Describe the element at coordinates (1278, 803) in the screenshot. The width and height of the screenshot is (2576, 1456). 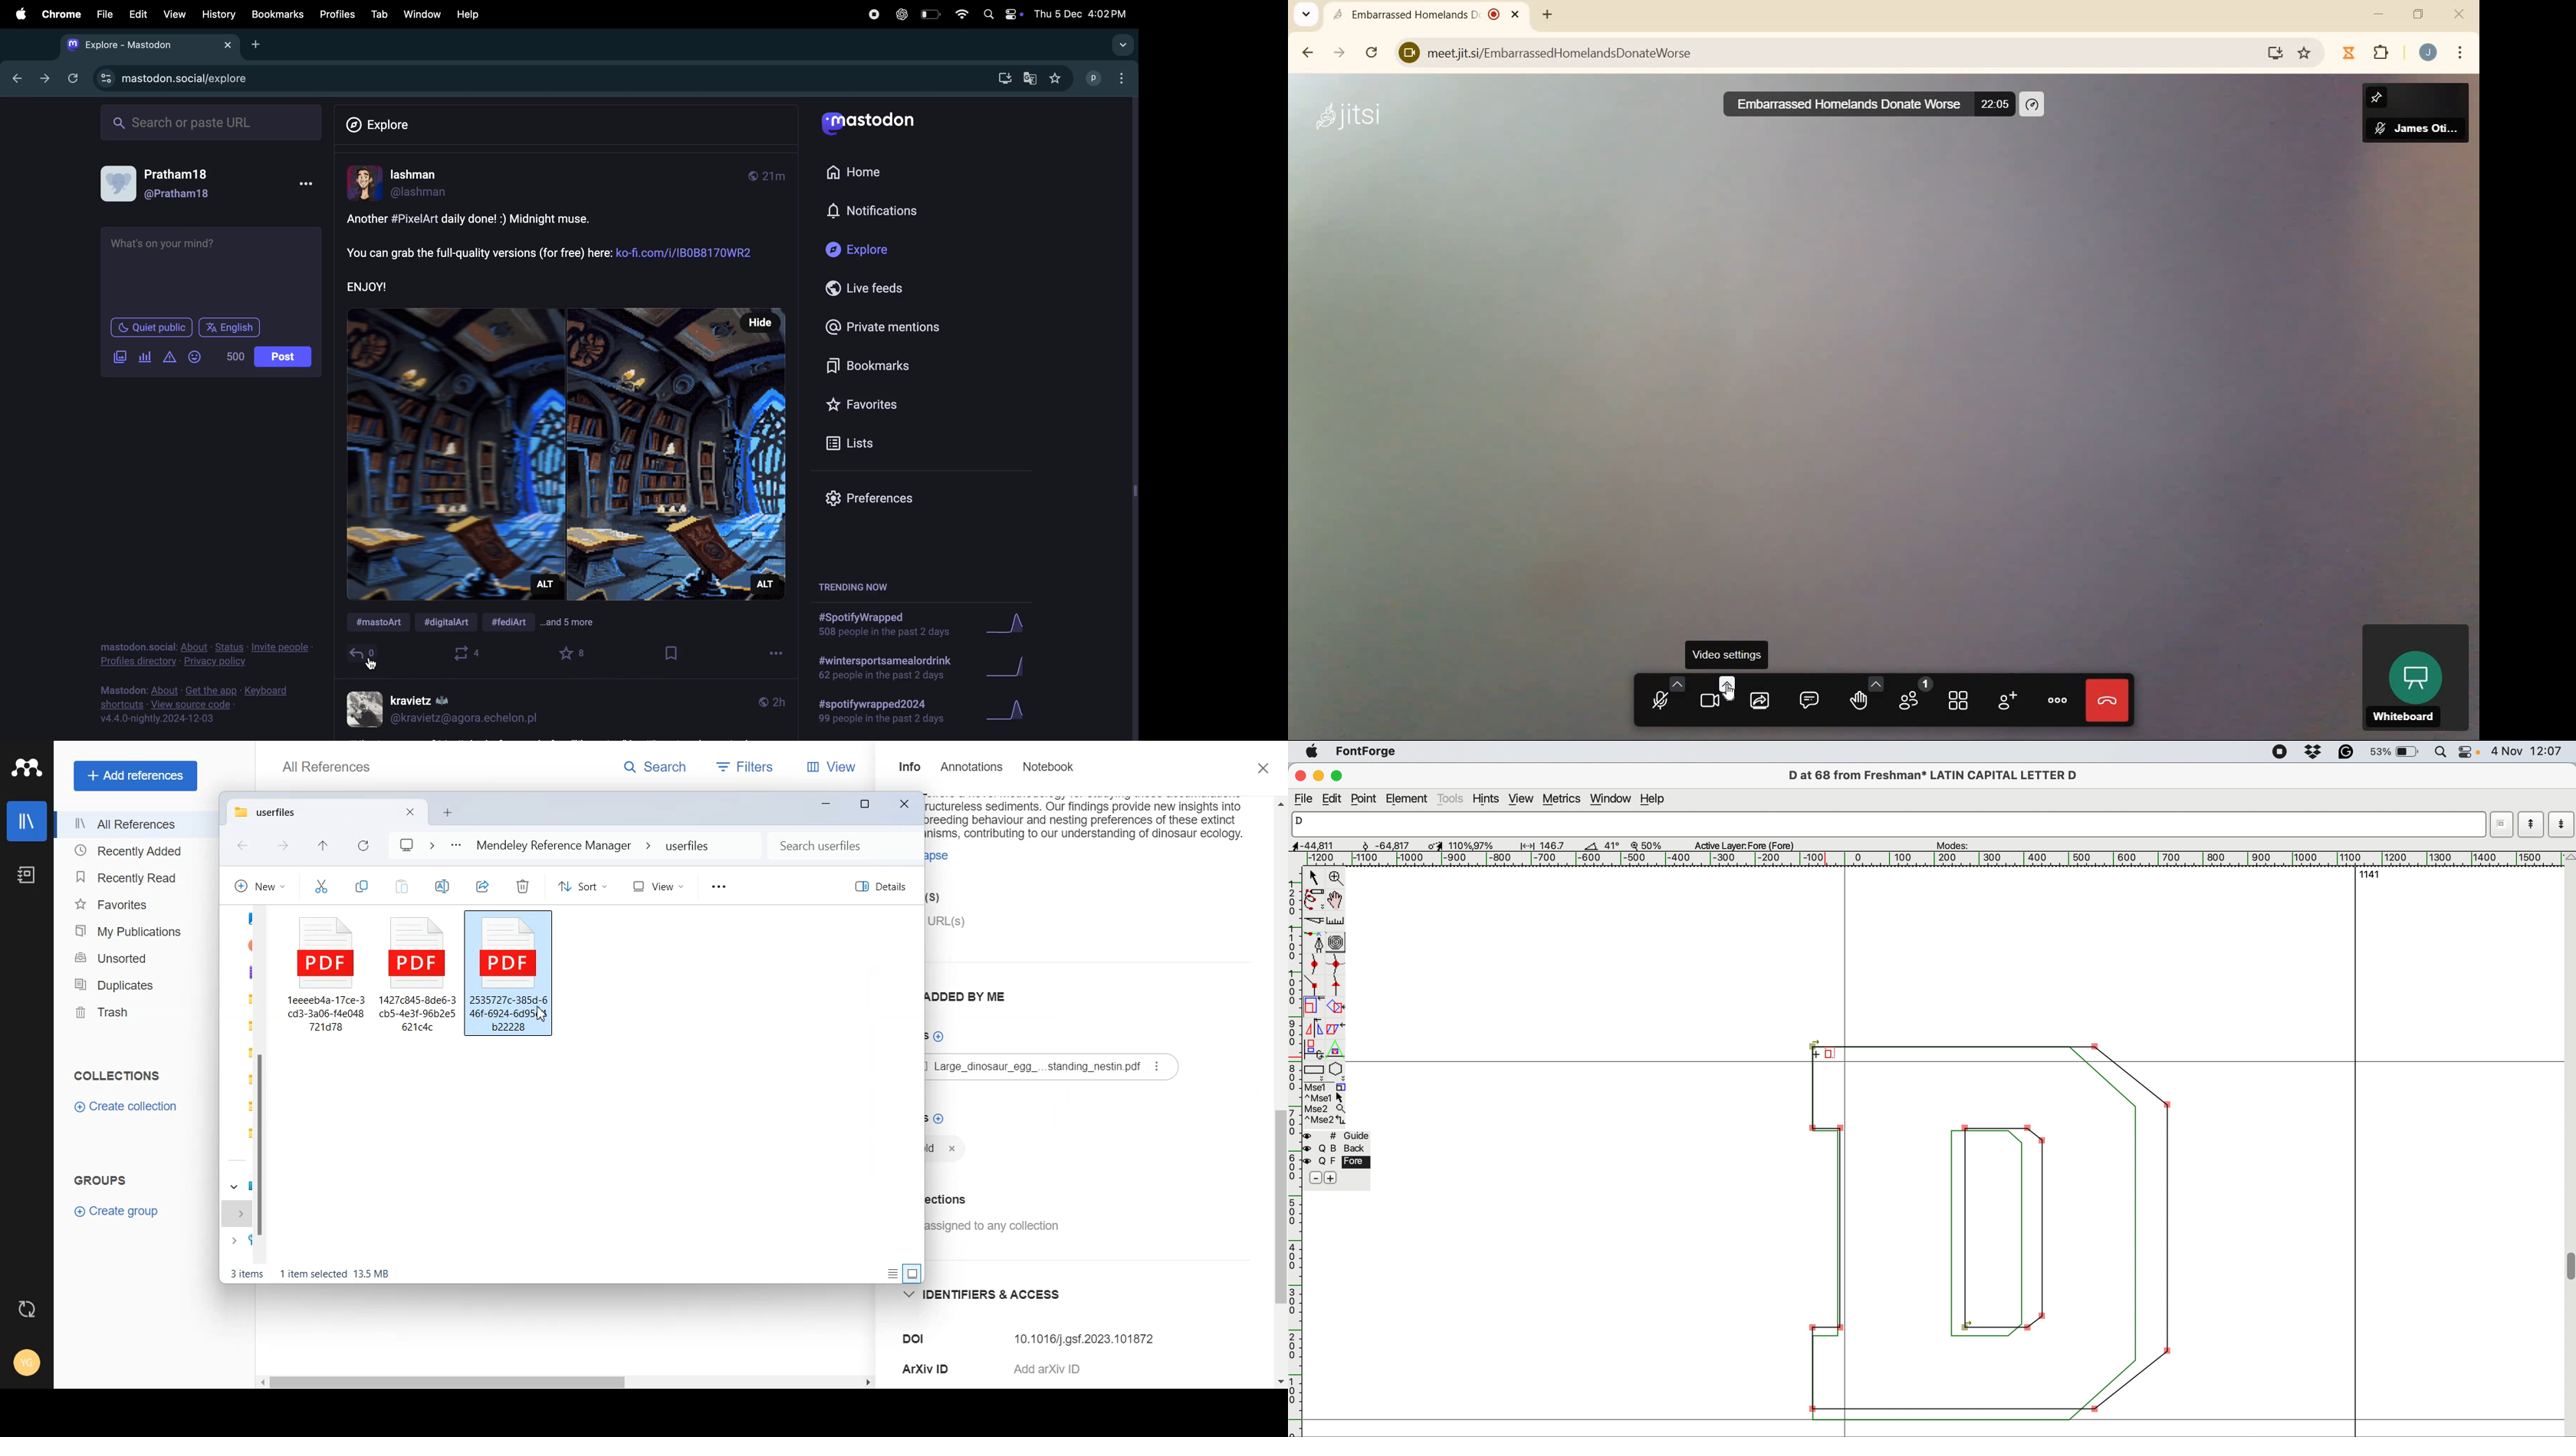
I see `Scroll up` at that location.